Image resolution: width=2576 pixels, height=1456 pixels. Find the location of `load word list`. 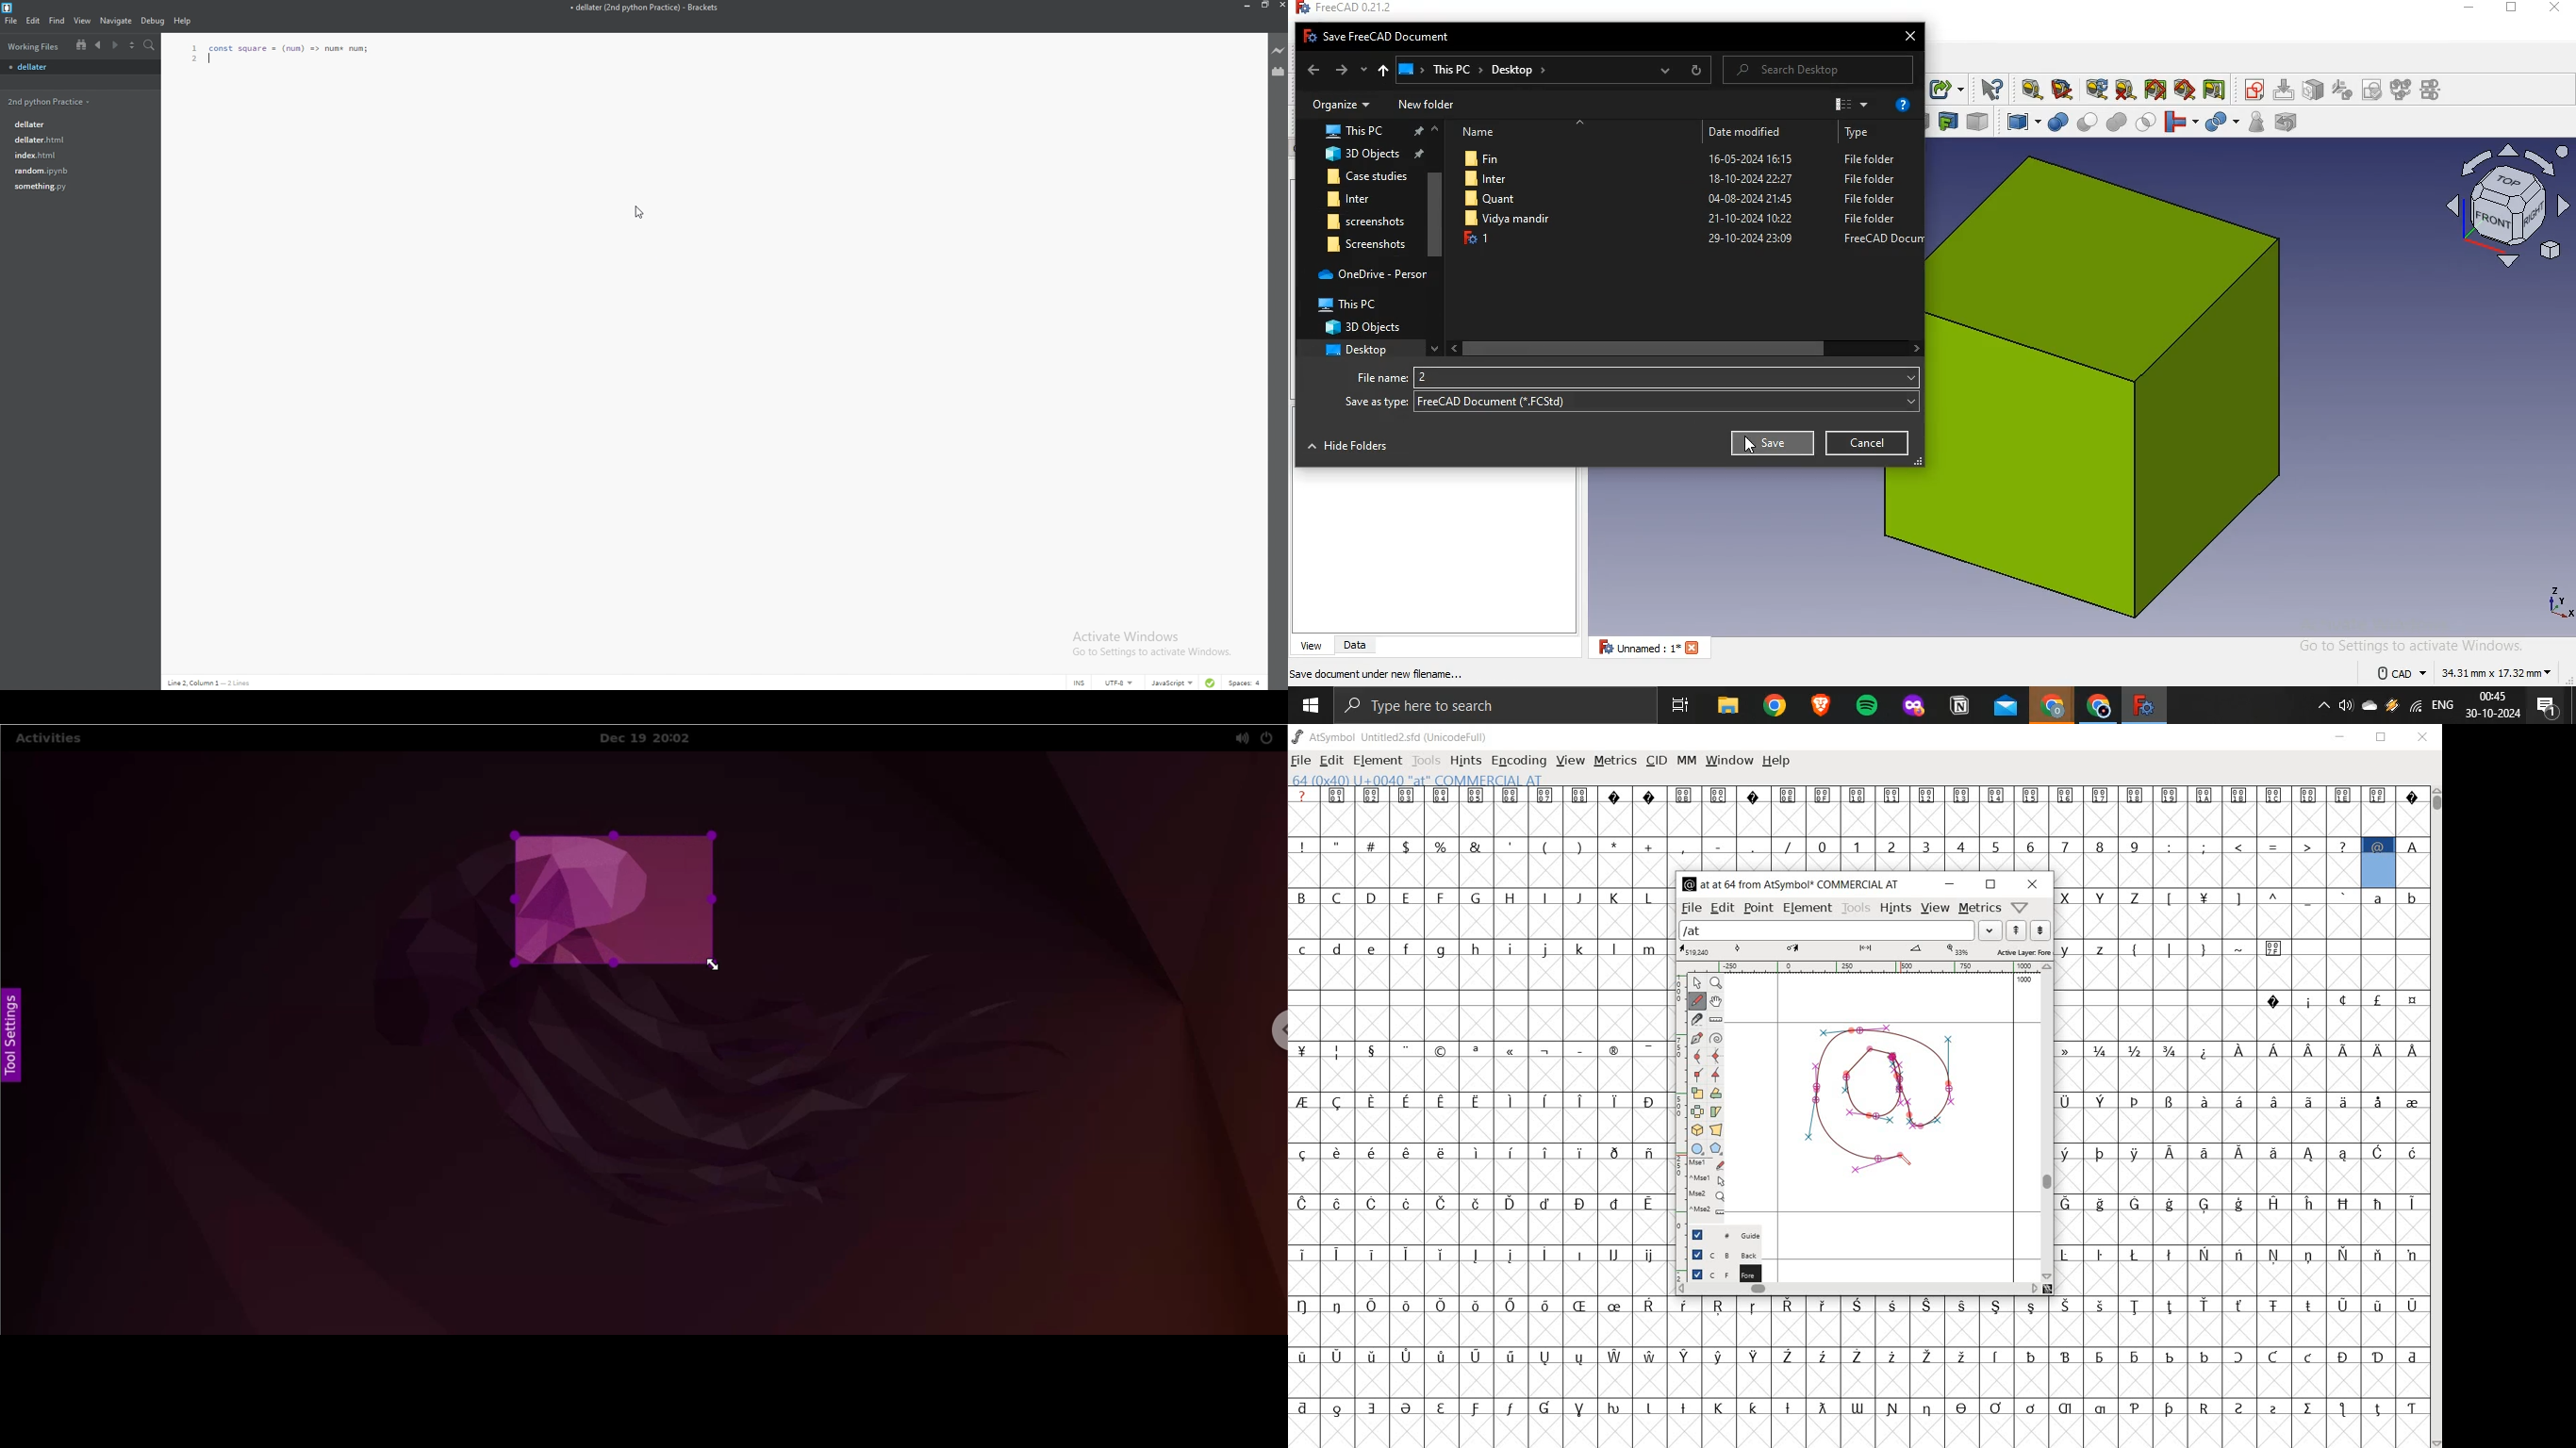

load word list is located at coordinates (1827, 930).